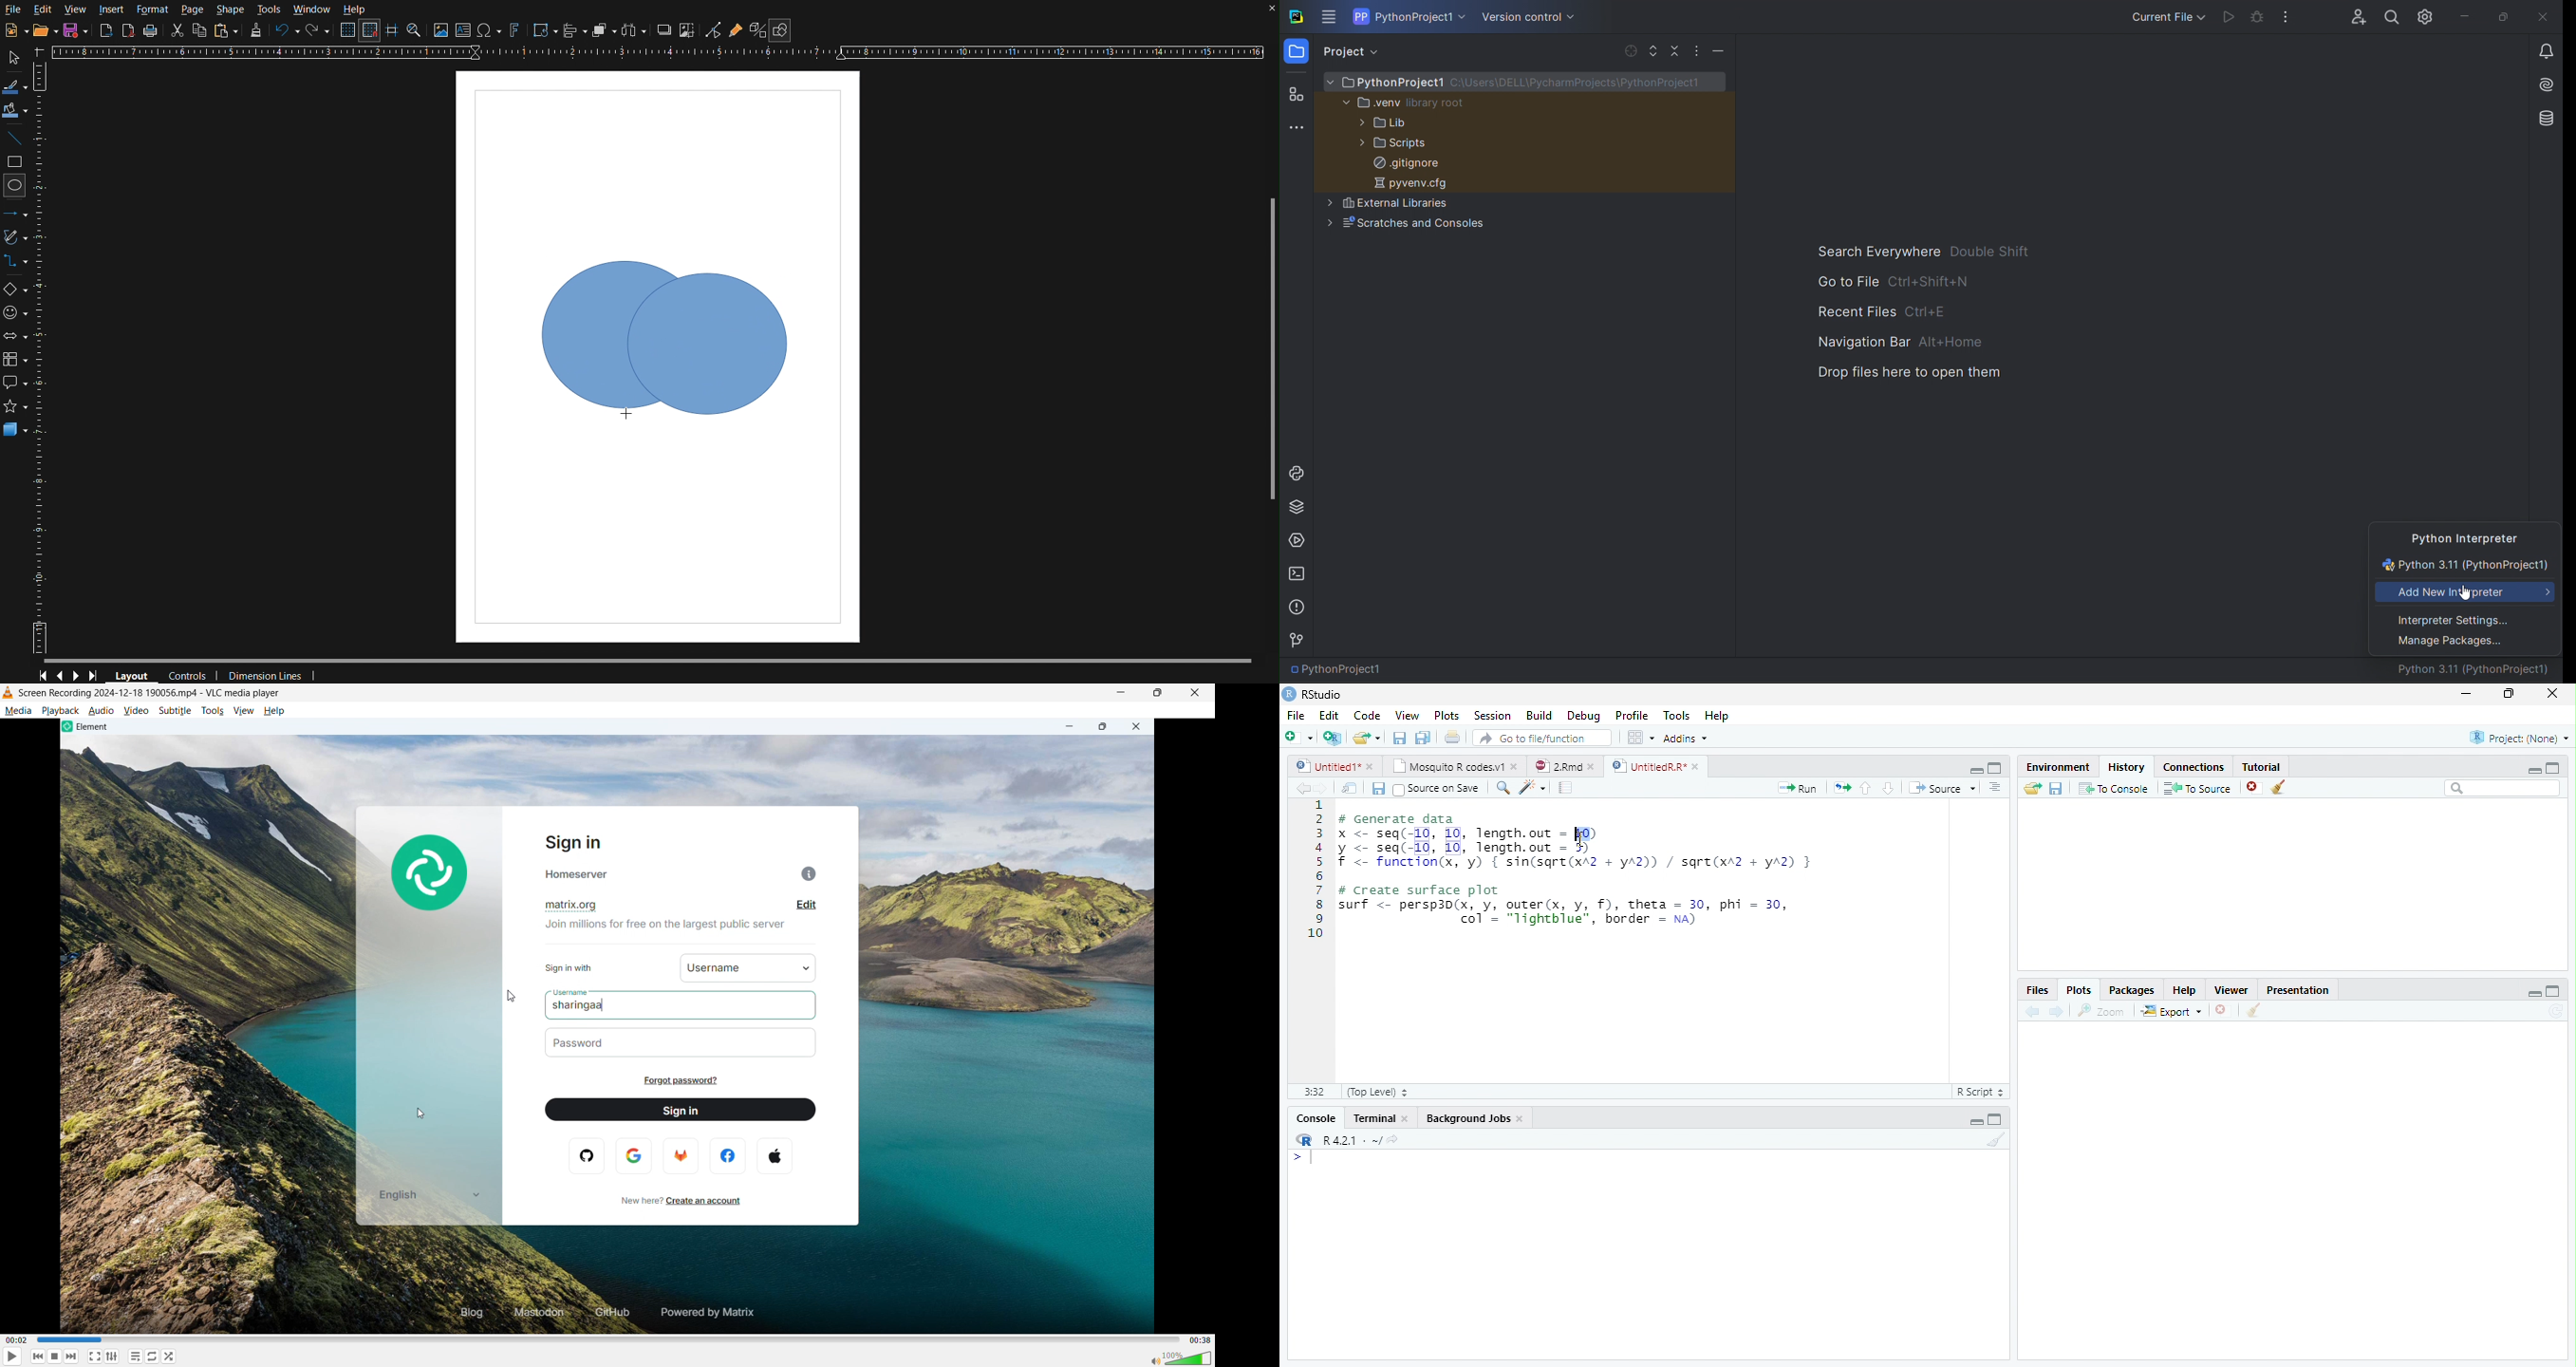  Describe the element at coordinates (275, 711) in the screenshot. I see `help ` at that location.